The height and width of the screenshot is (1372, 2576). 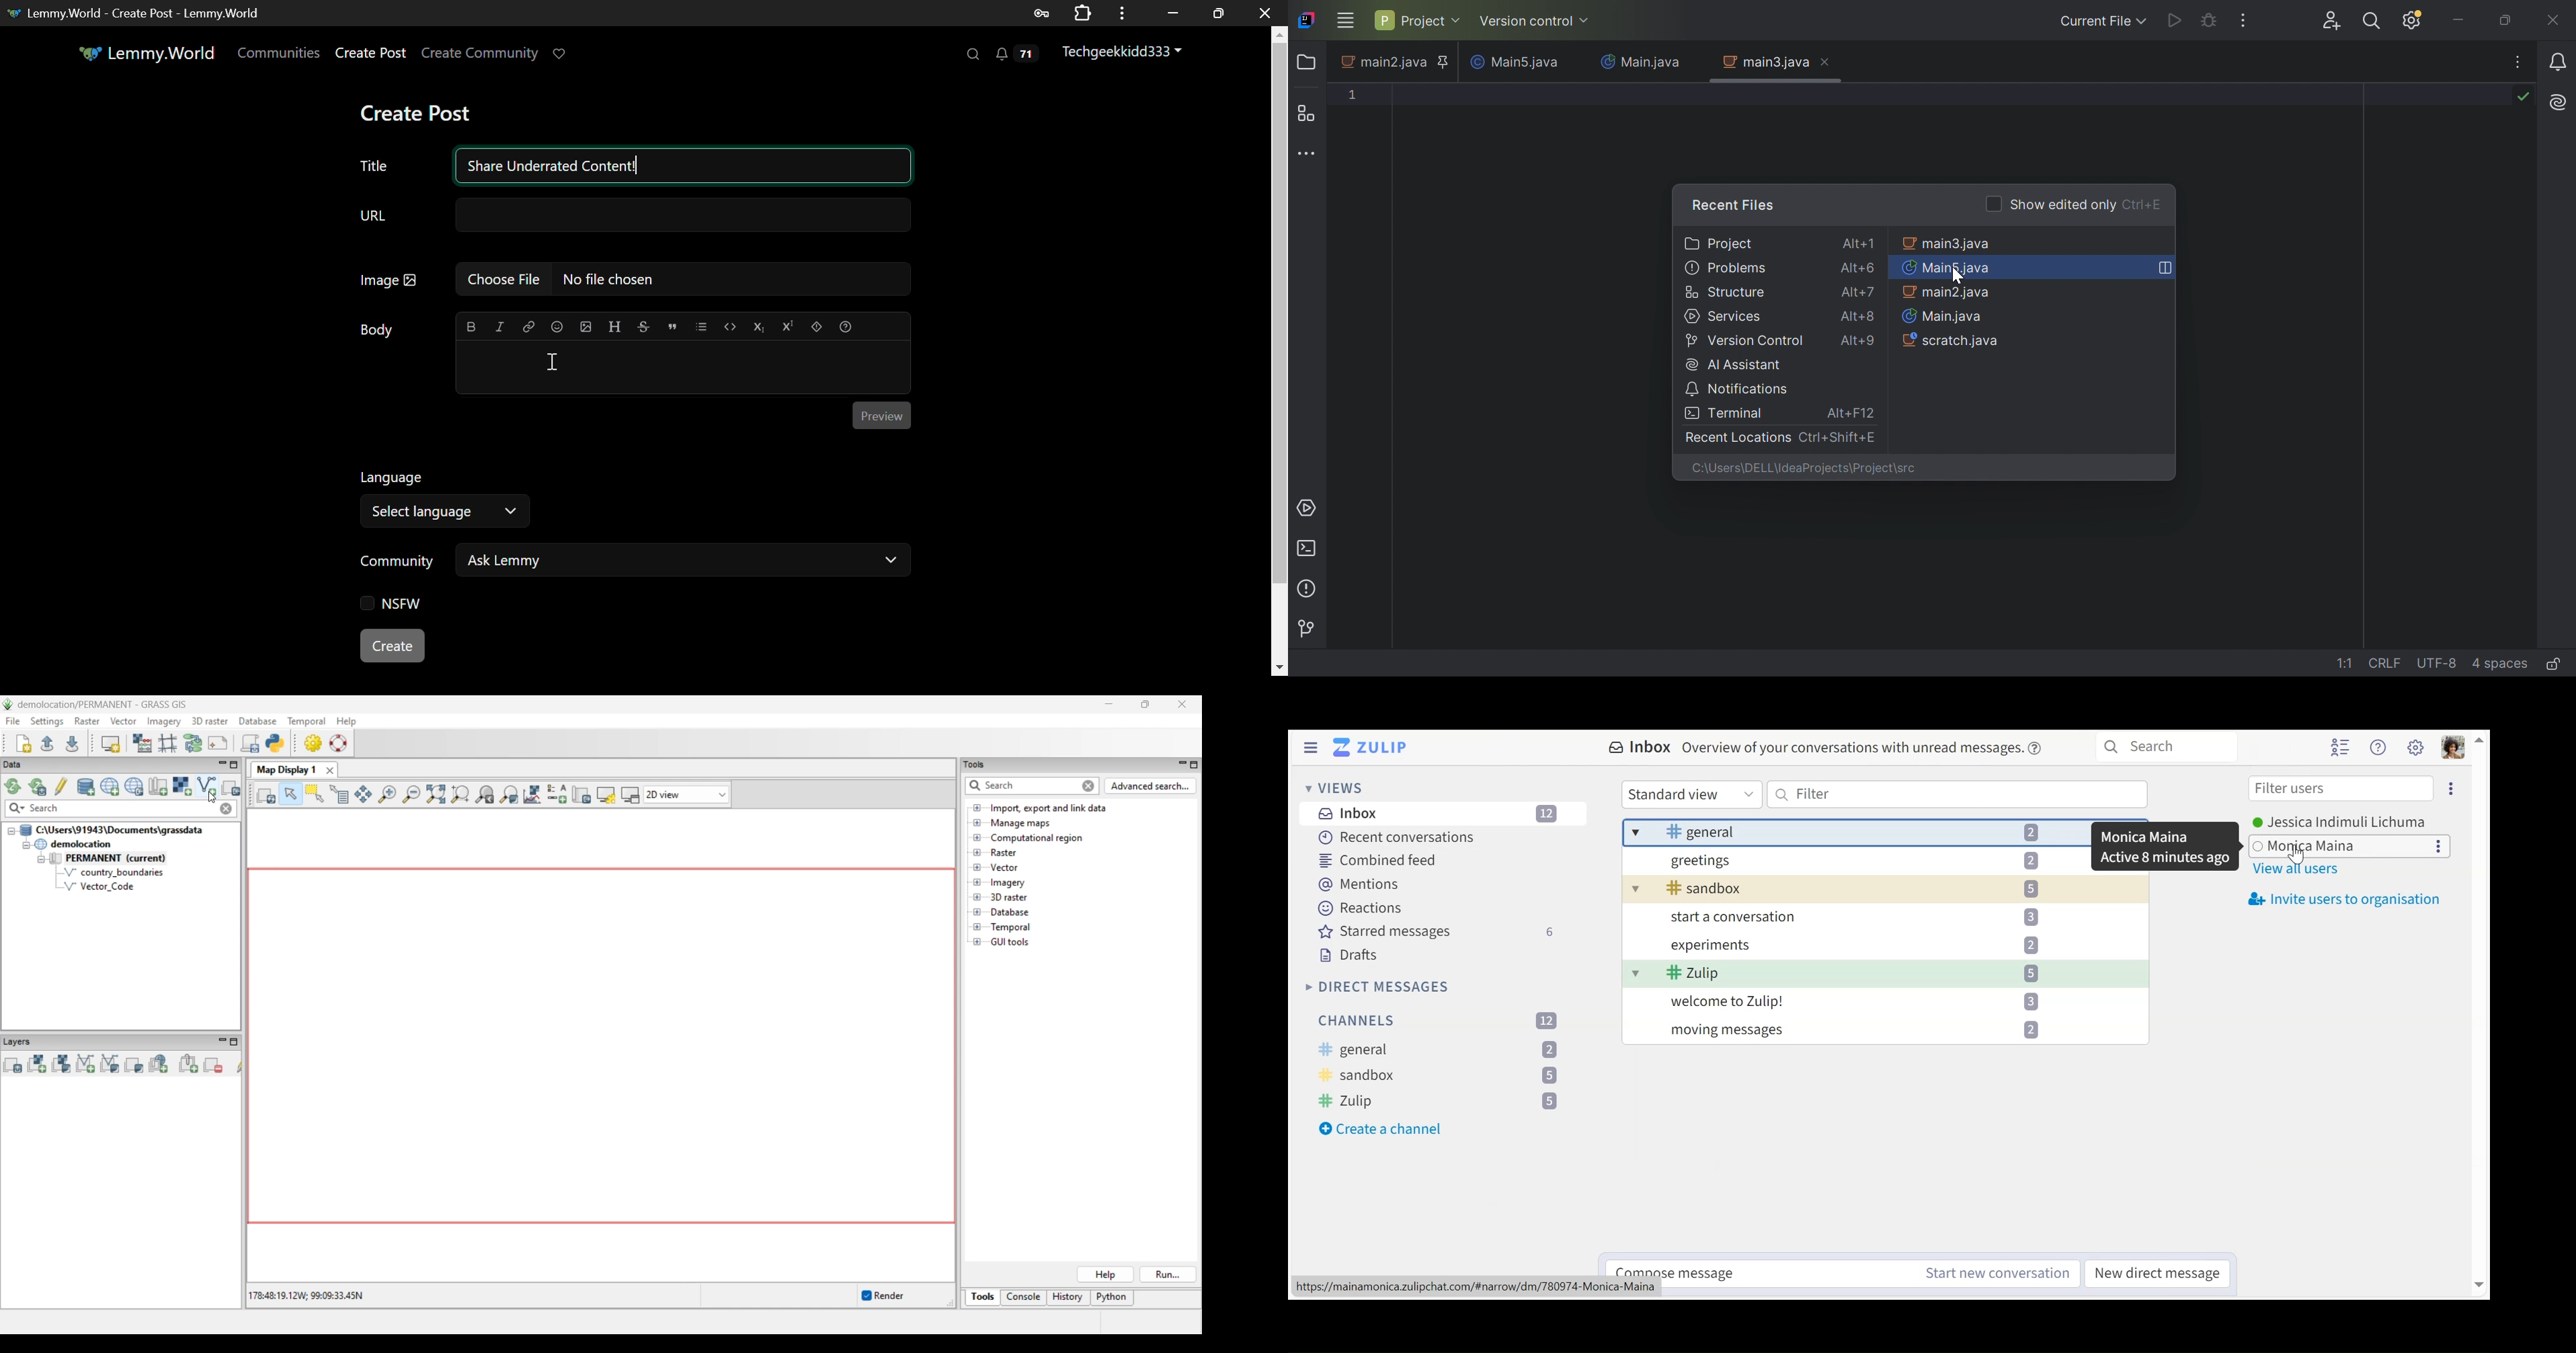 I want to click on Main.java, so click(x=1946, y=317).